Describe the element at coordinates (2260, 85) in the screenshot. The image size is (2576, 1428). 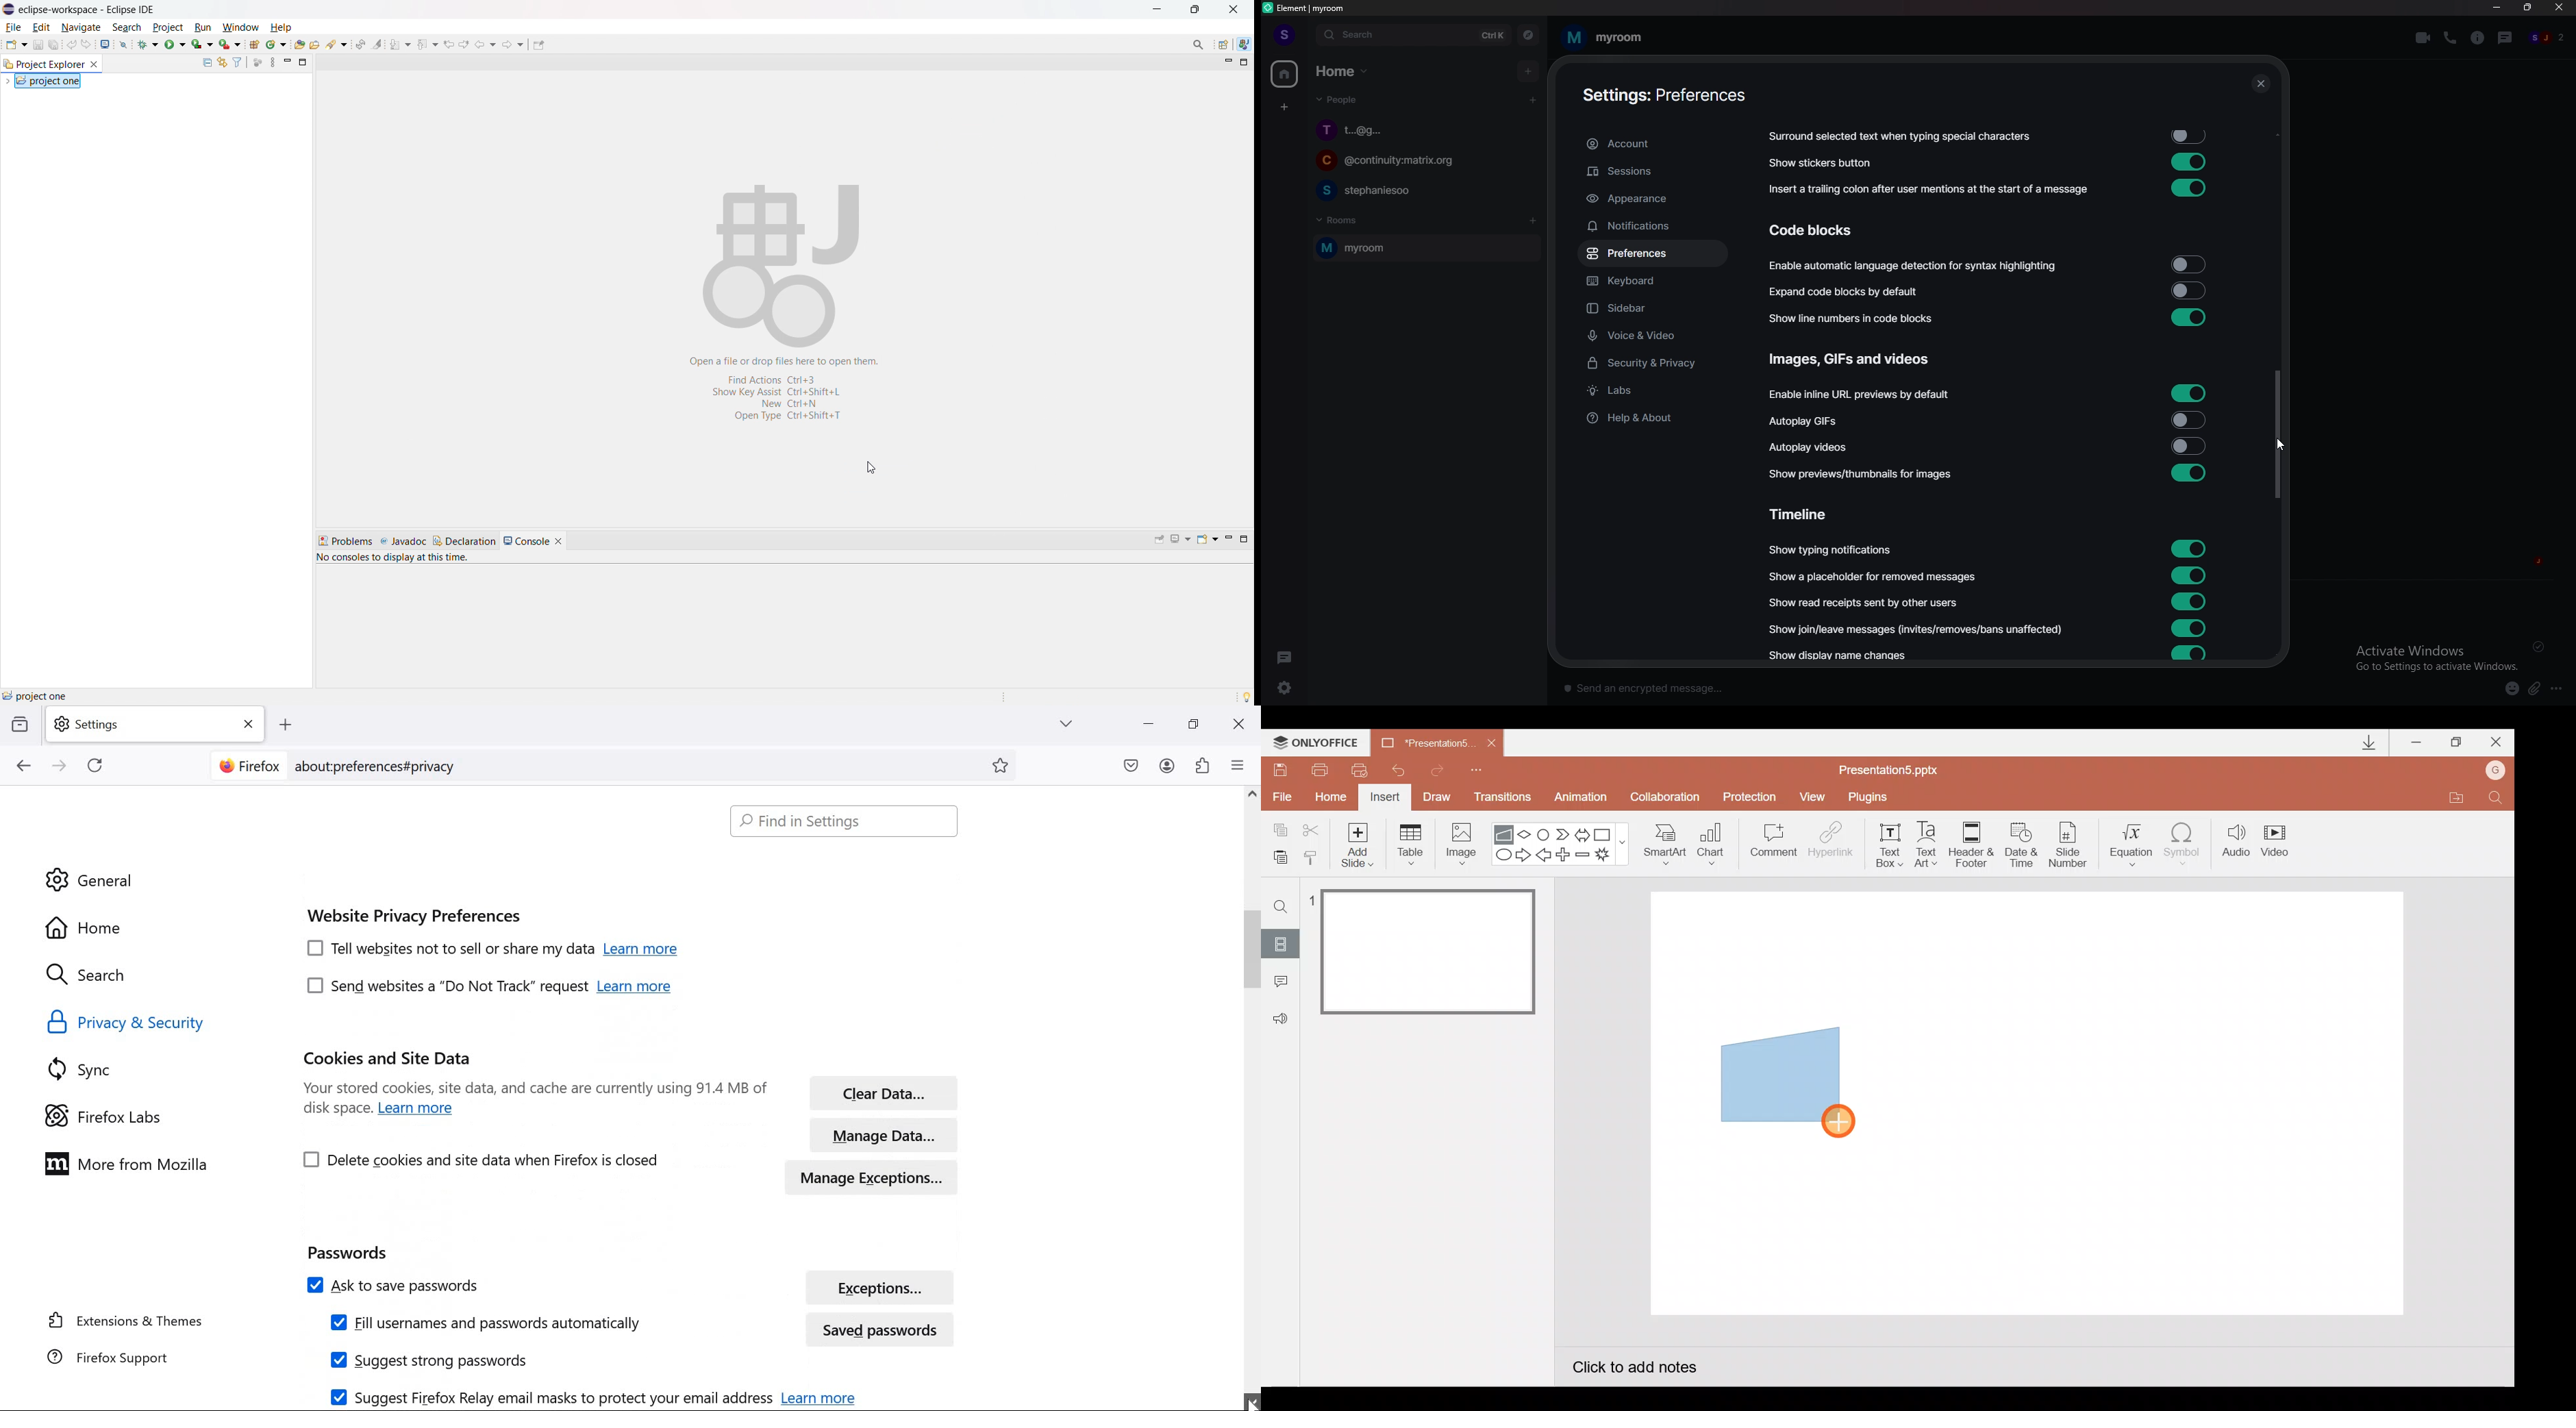
I see `` at that location.